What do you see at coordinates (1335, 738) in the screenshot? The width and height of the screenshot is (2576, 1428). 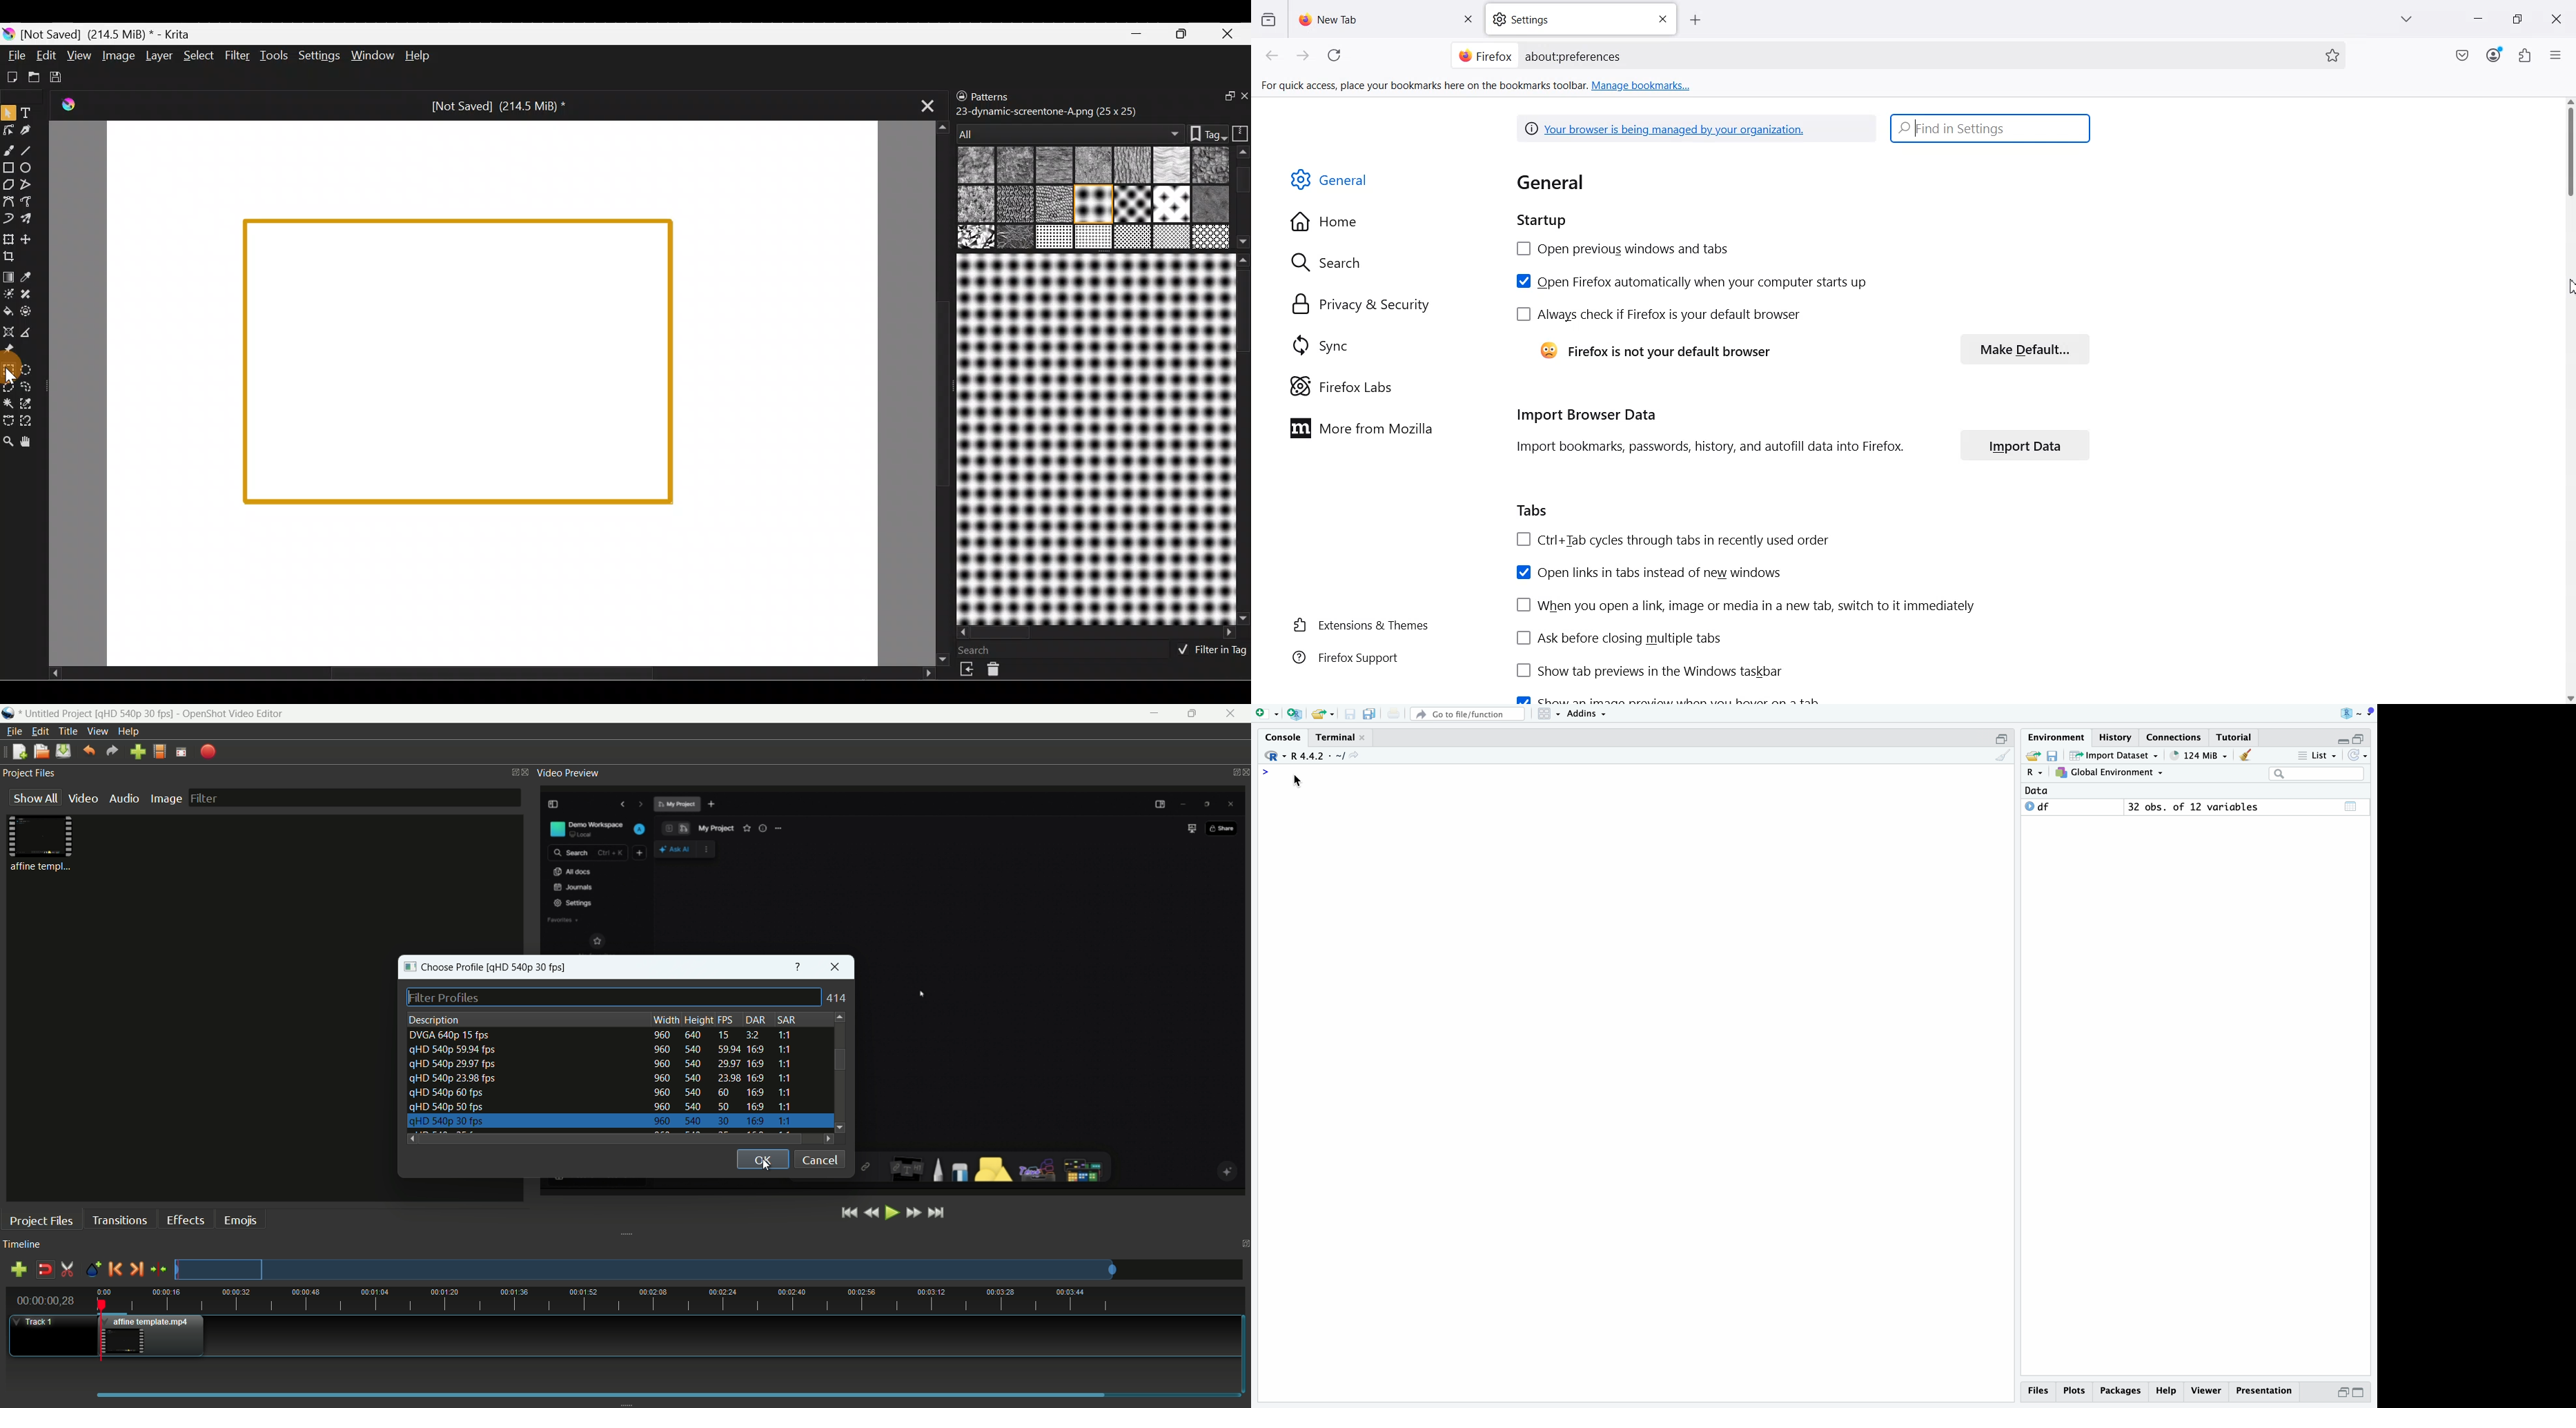 I see `terminal` at bounding box center [1335, 738].